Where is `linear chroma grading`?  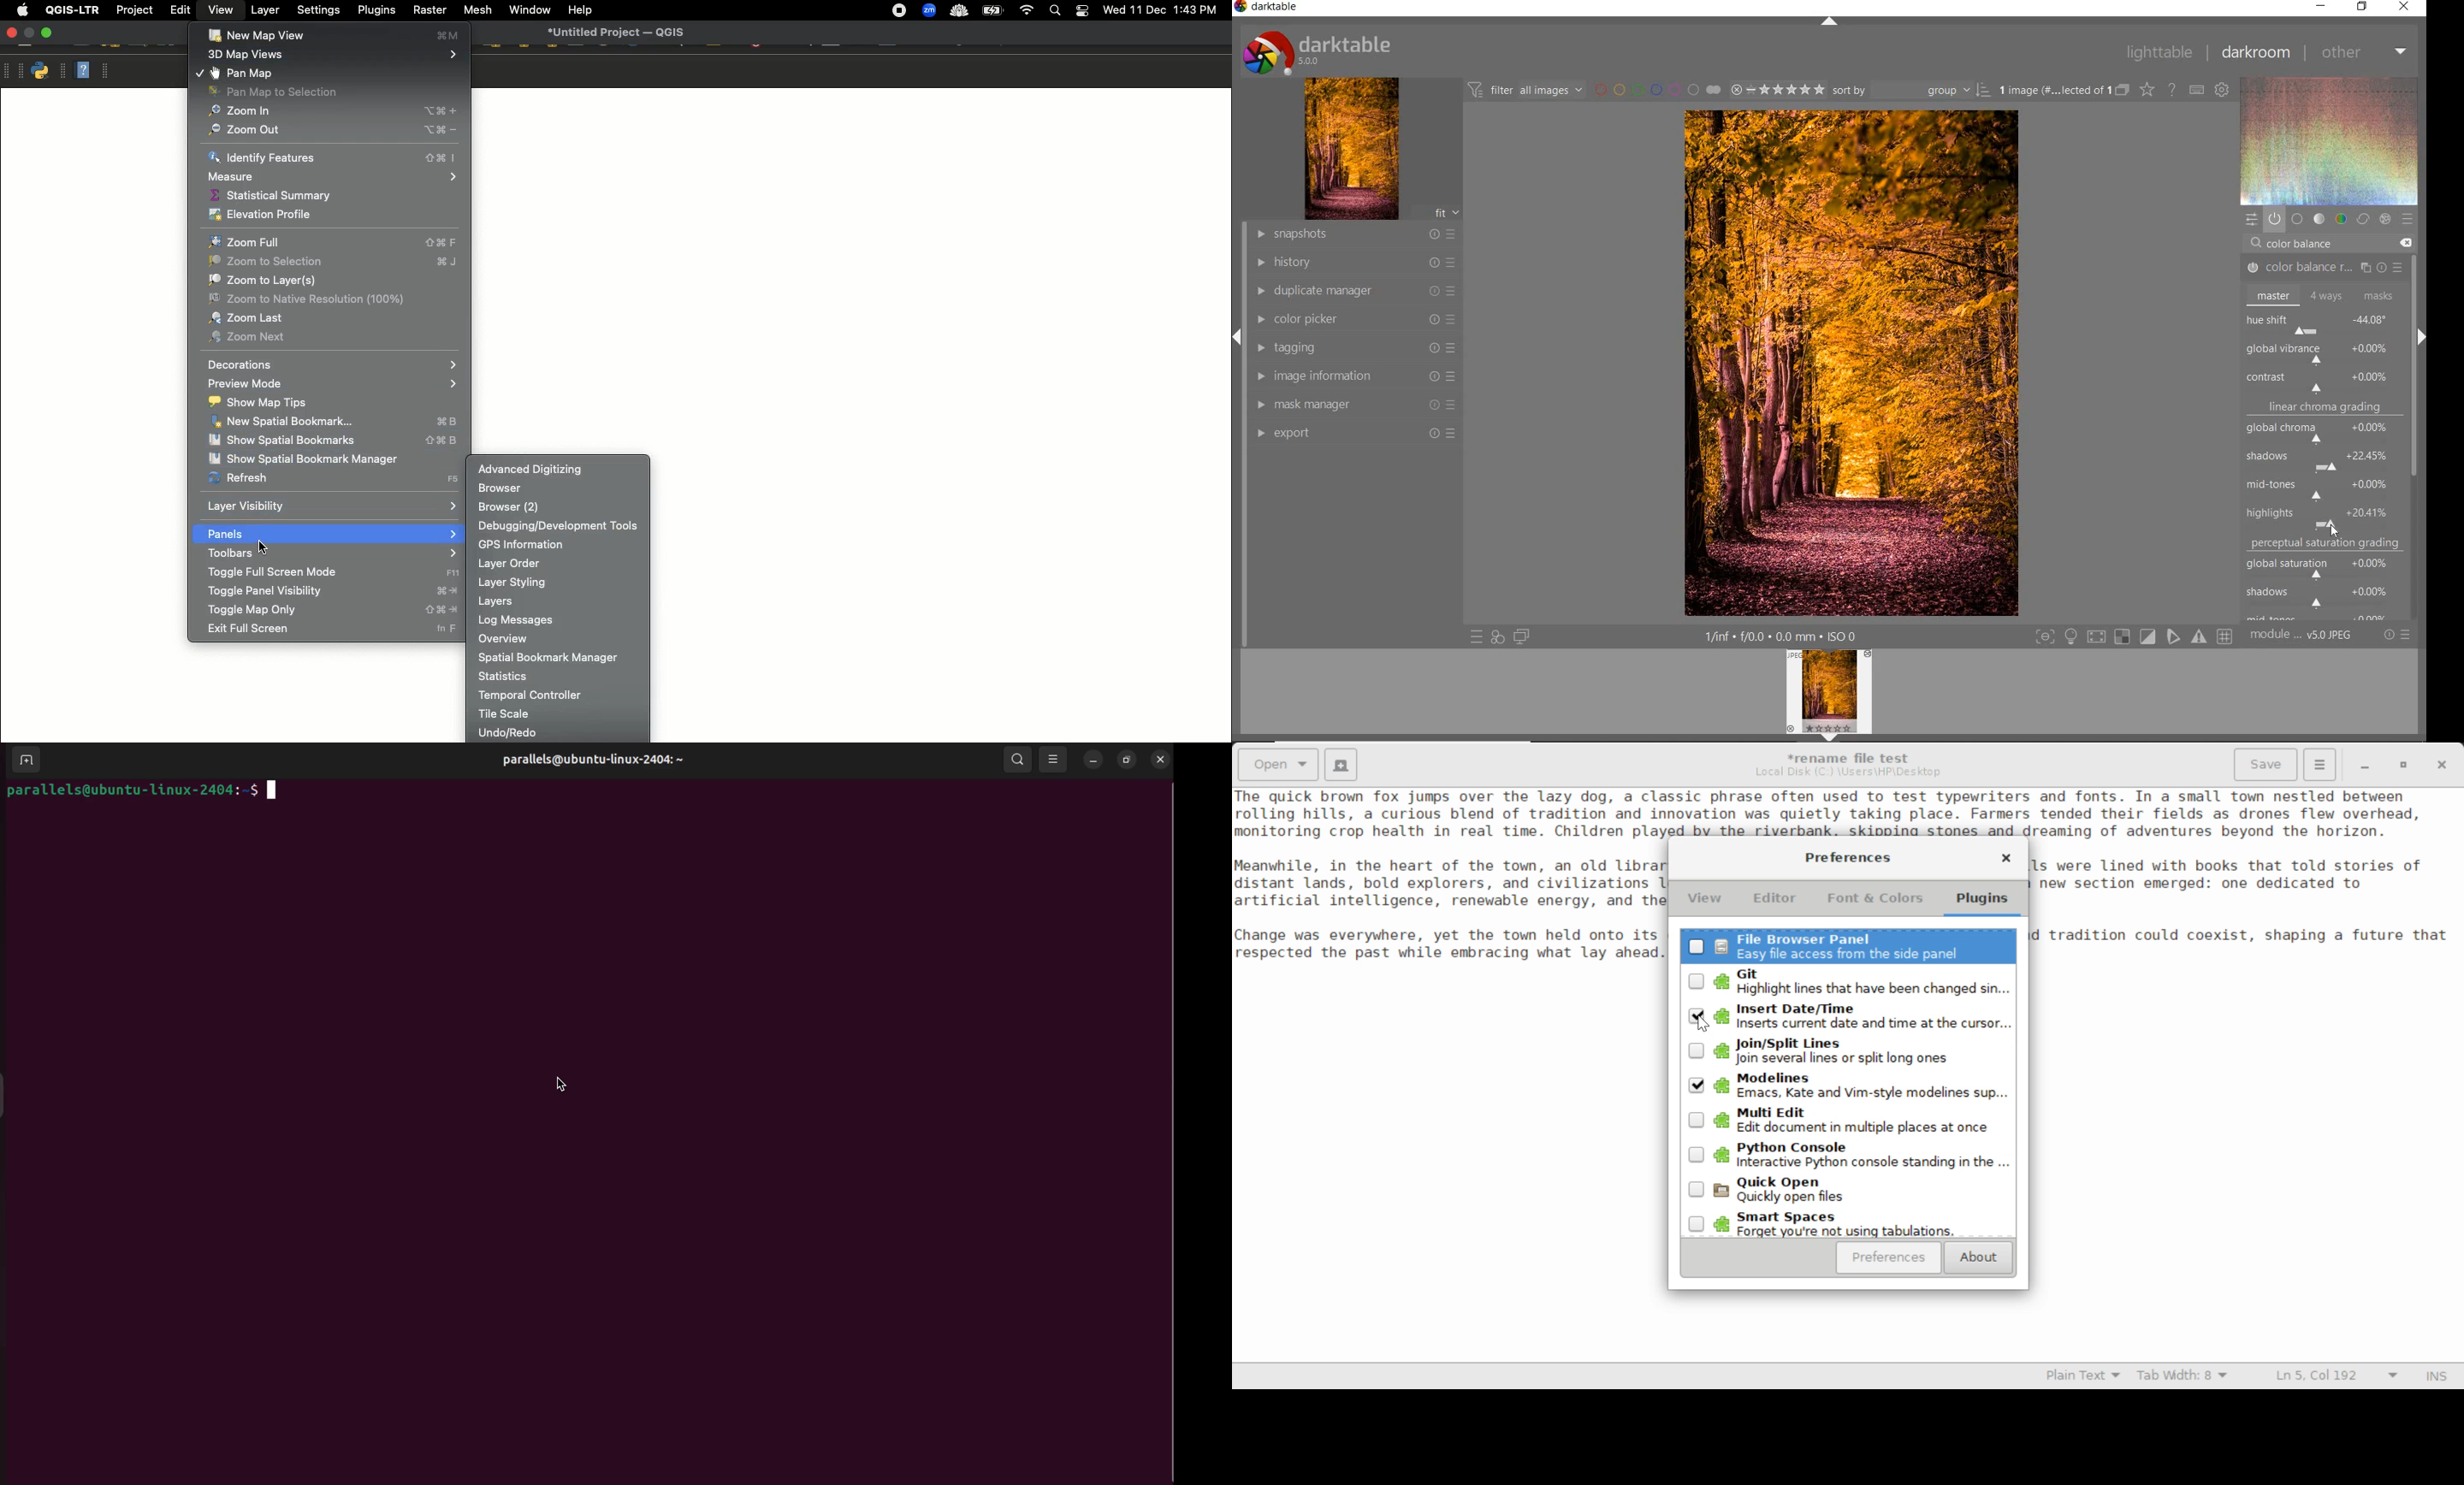 linear chroma grading is located at coordinates (2325, 410).